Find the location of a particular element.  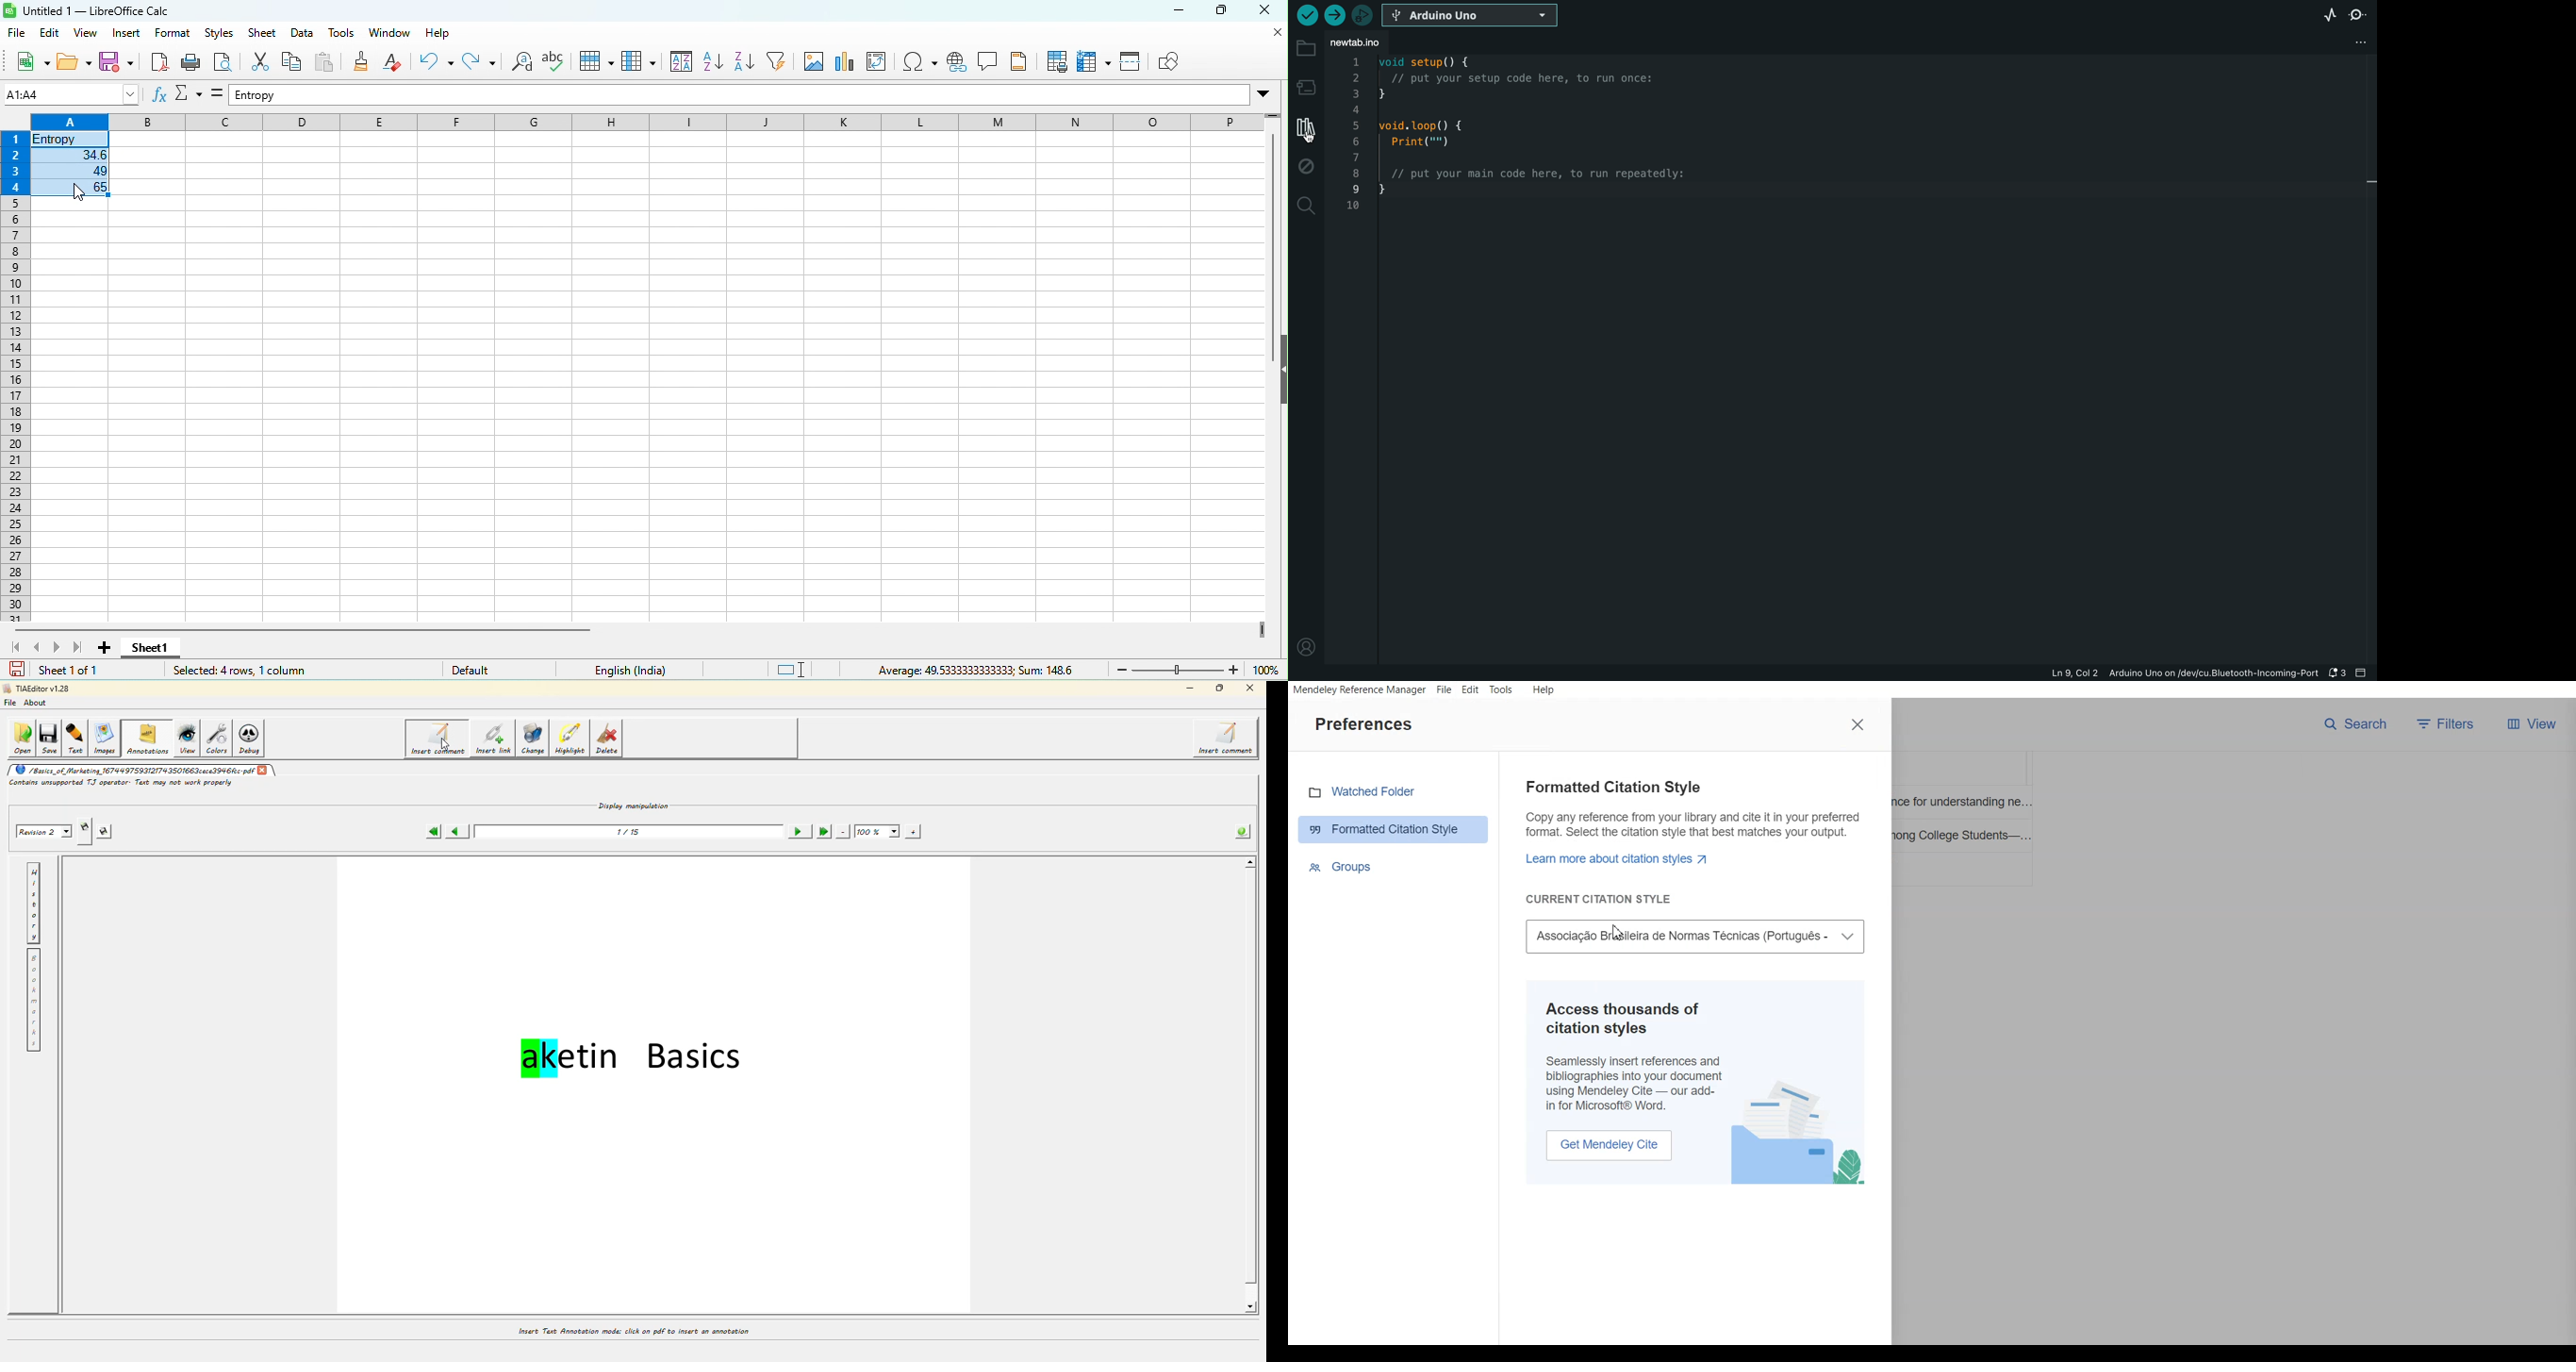

Filters is located at coordinates (2449, 724).